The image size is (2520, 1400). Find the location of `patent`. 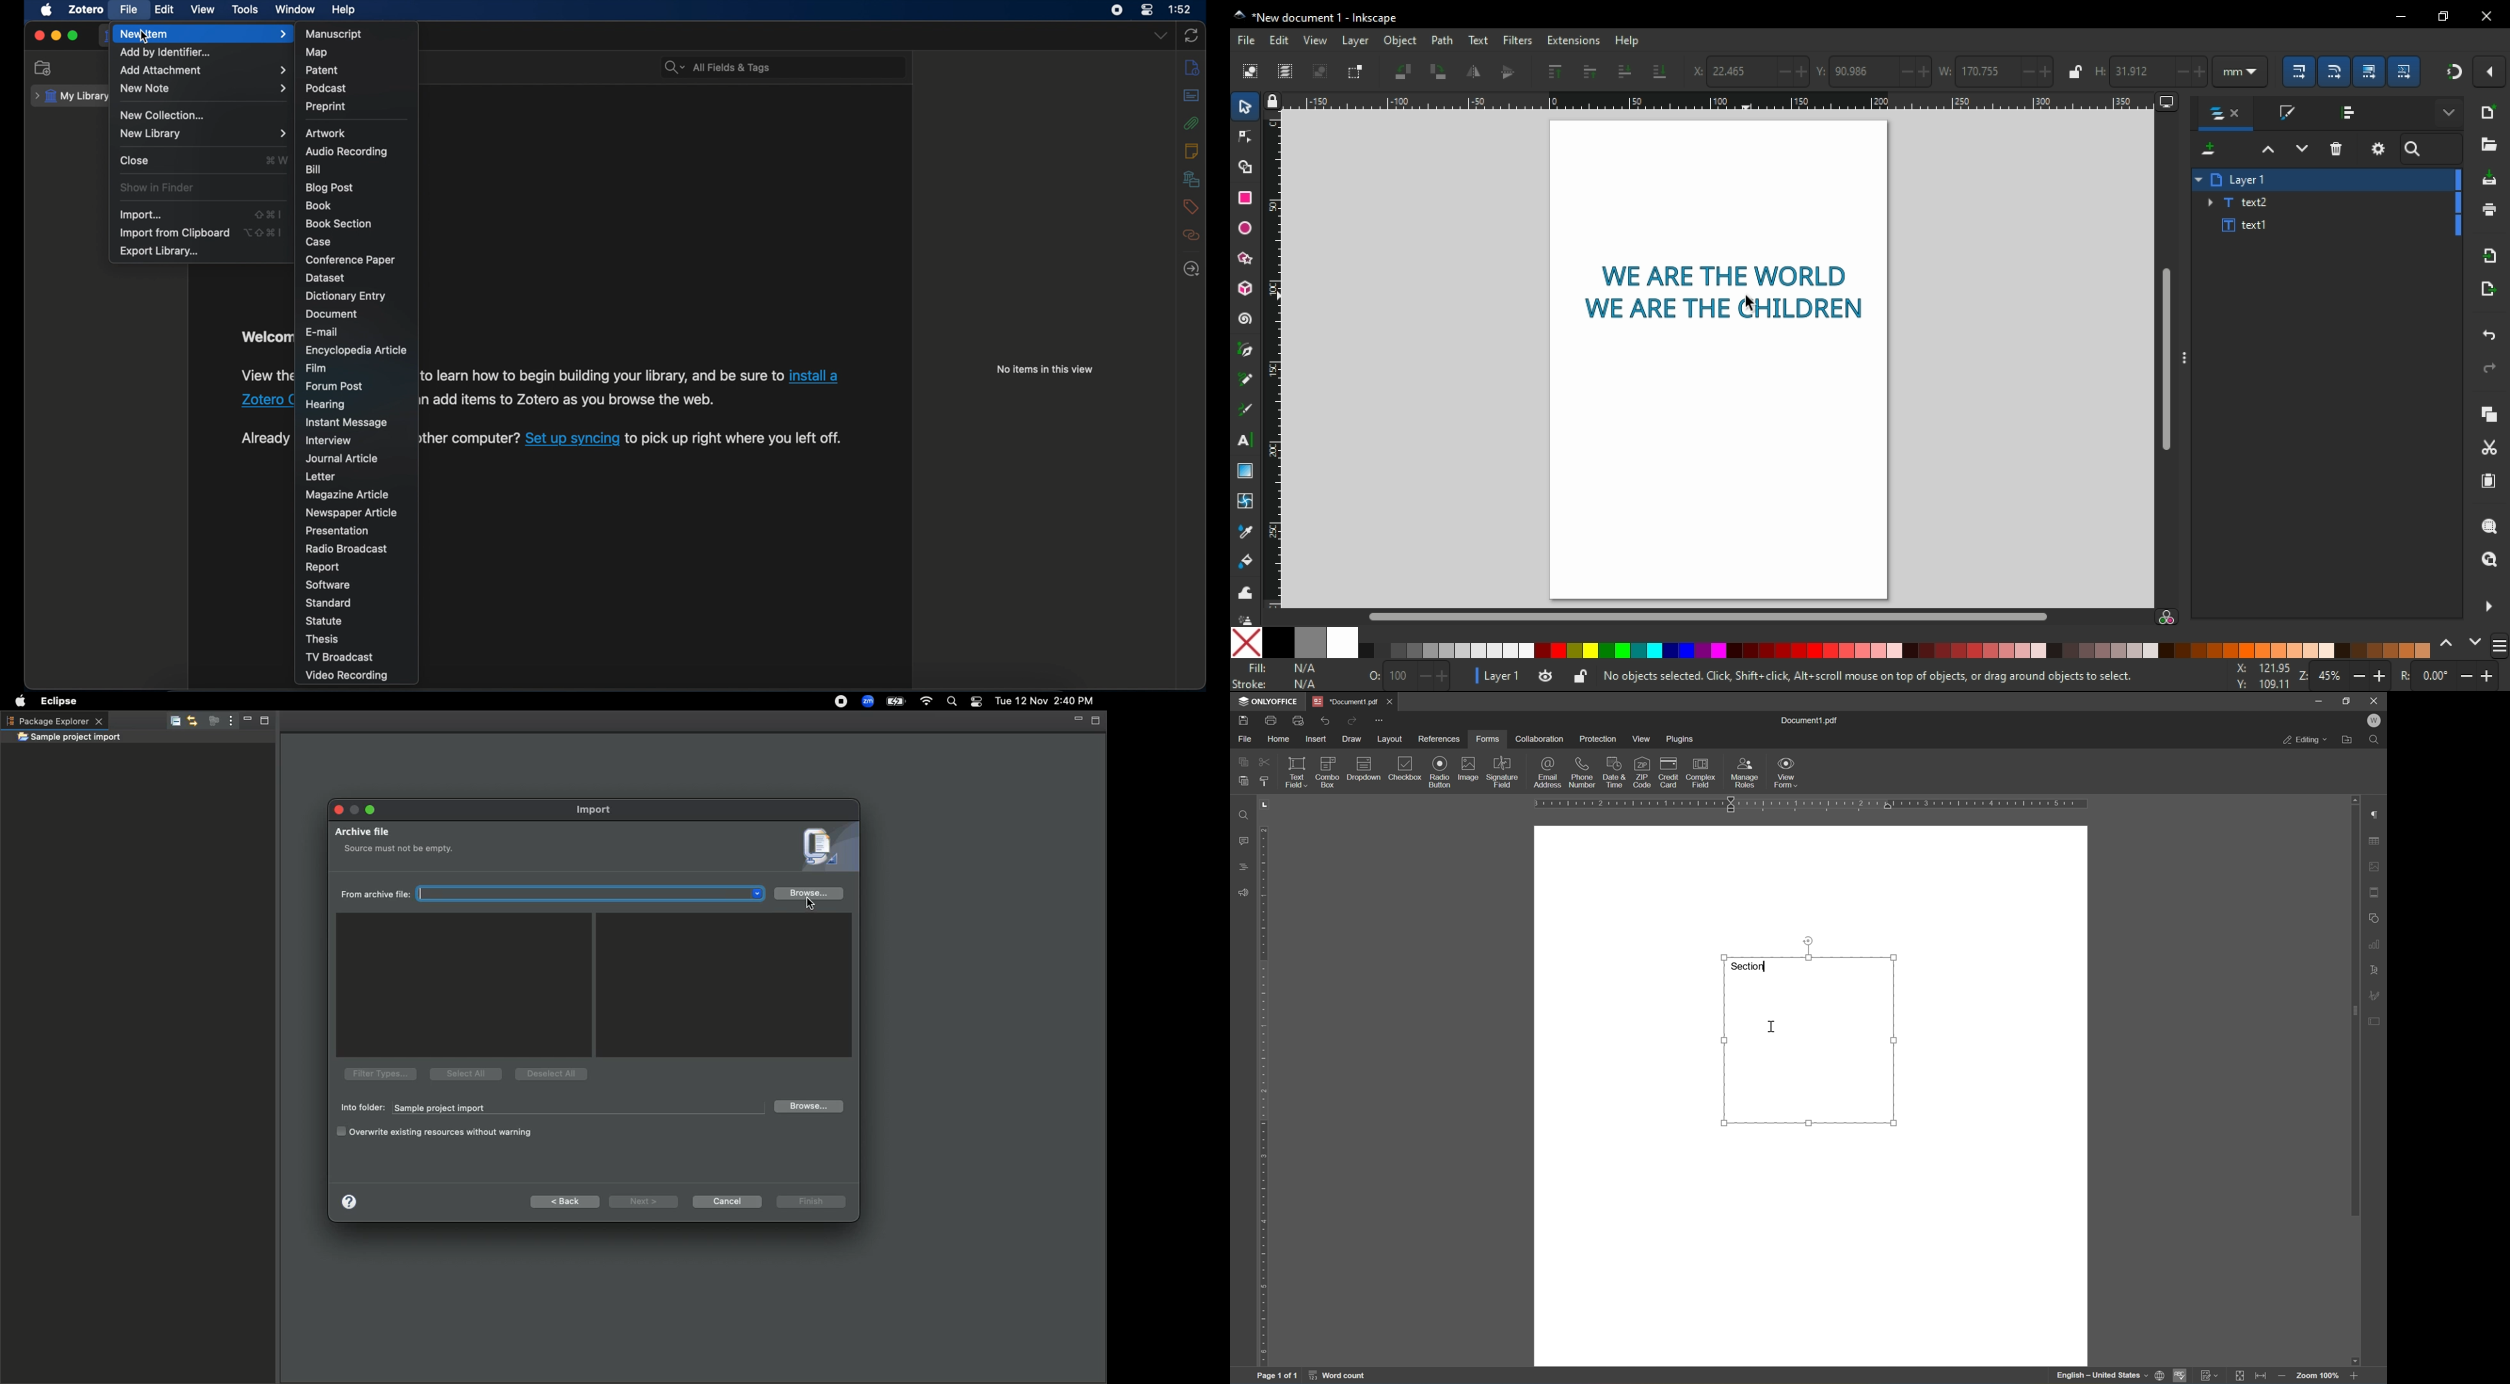

patent is located at coordinates (322, 69).